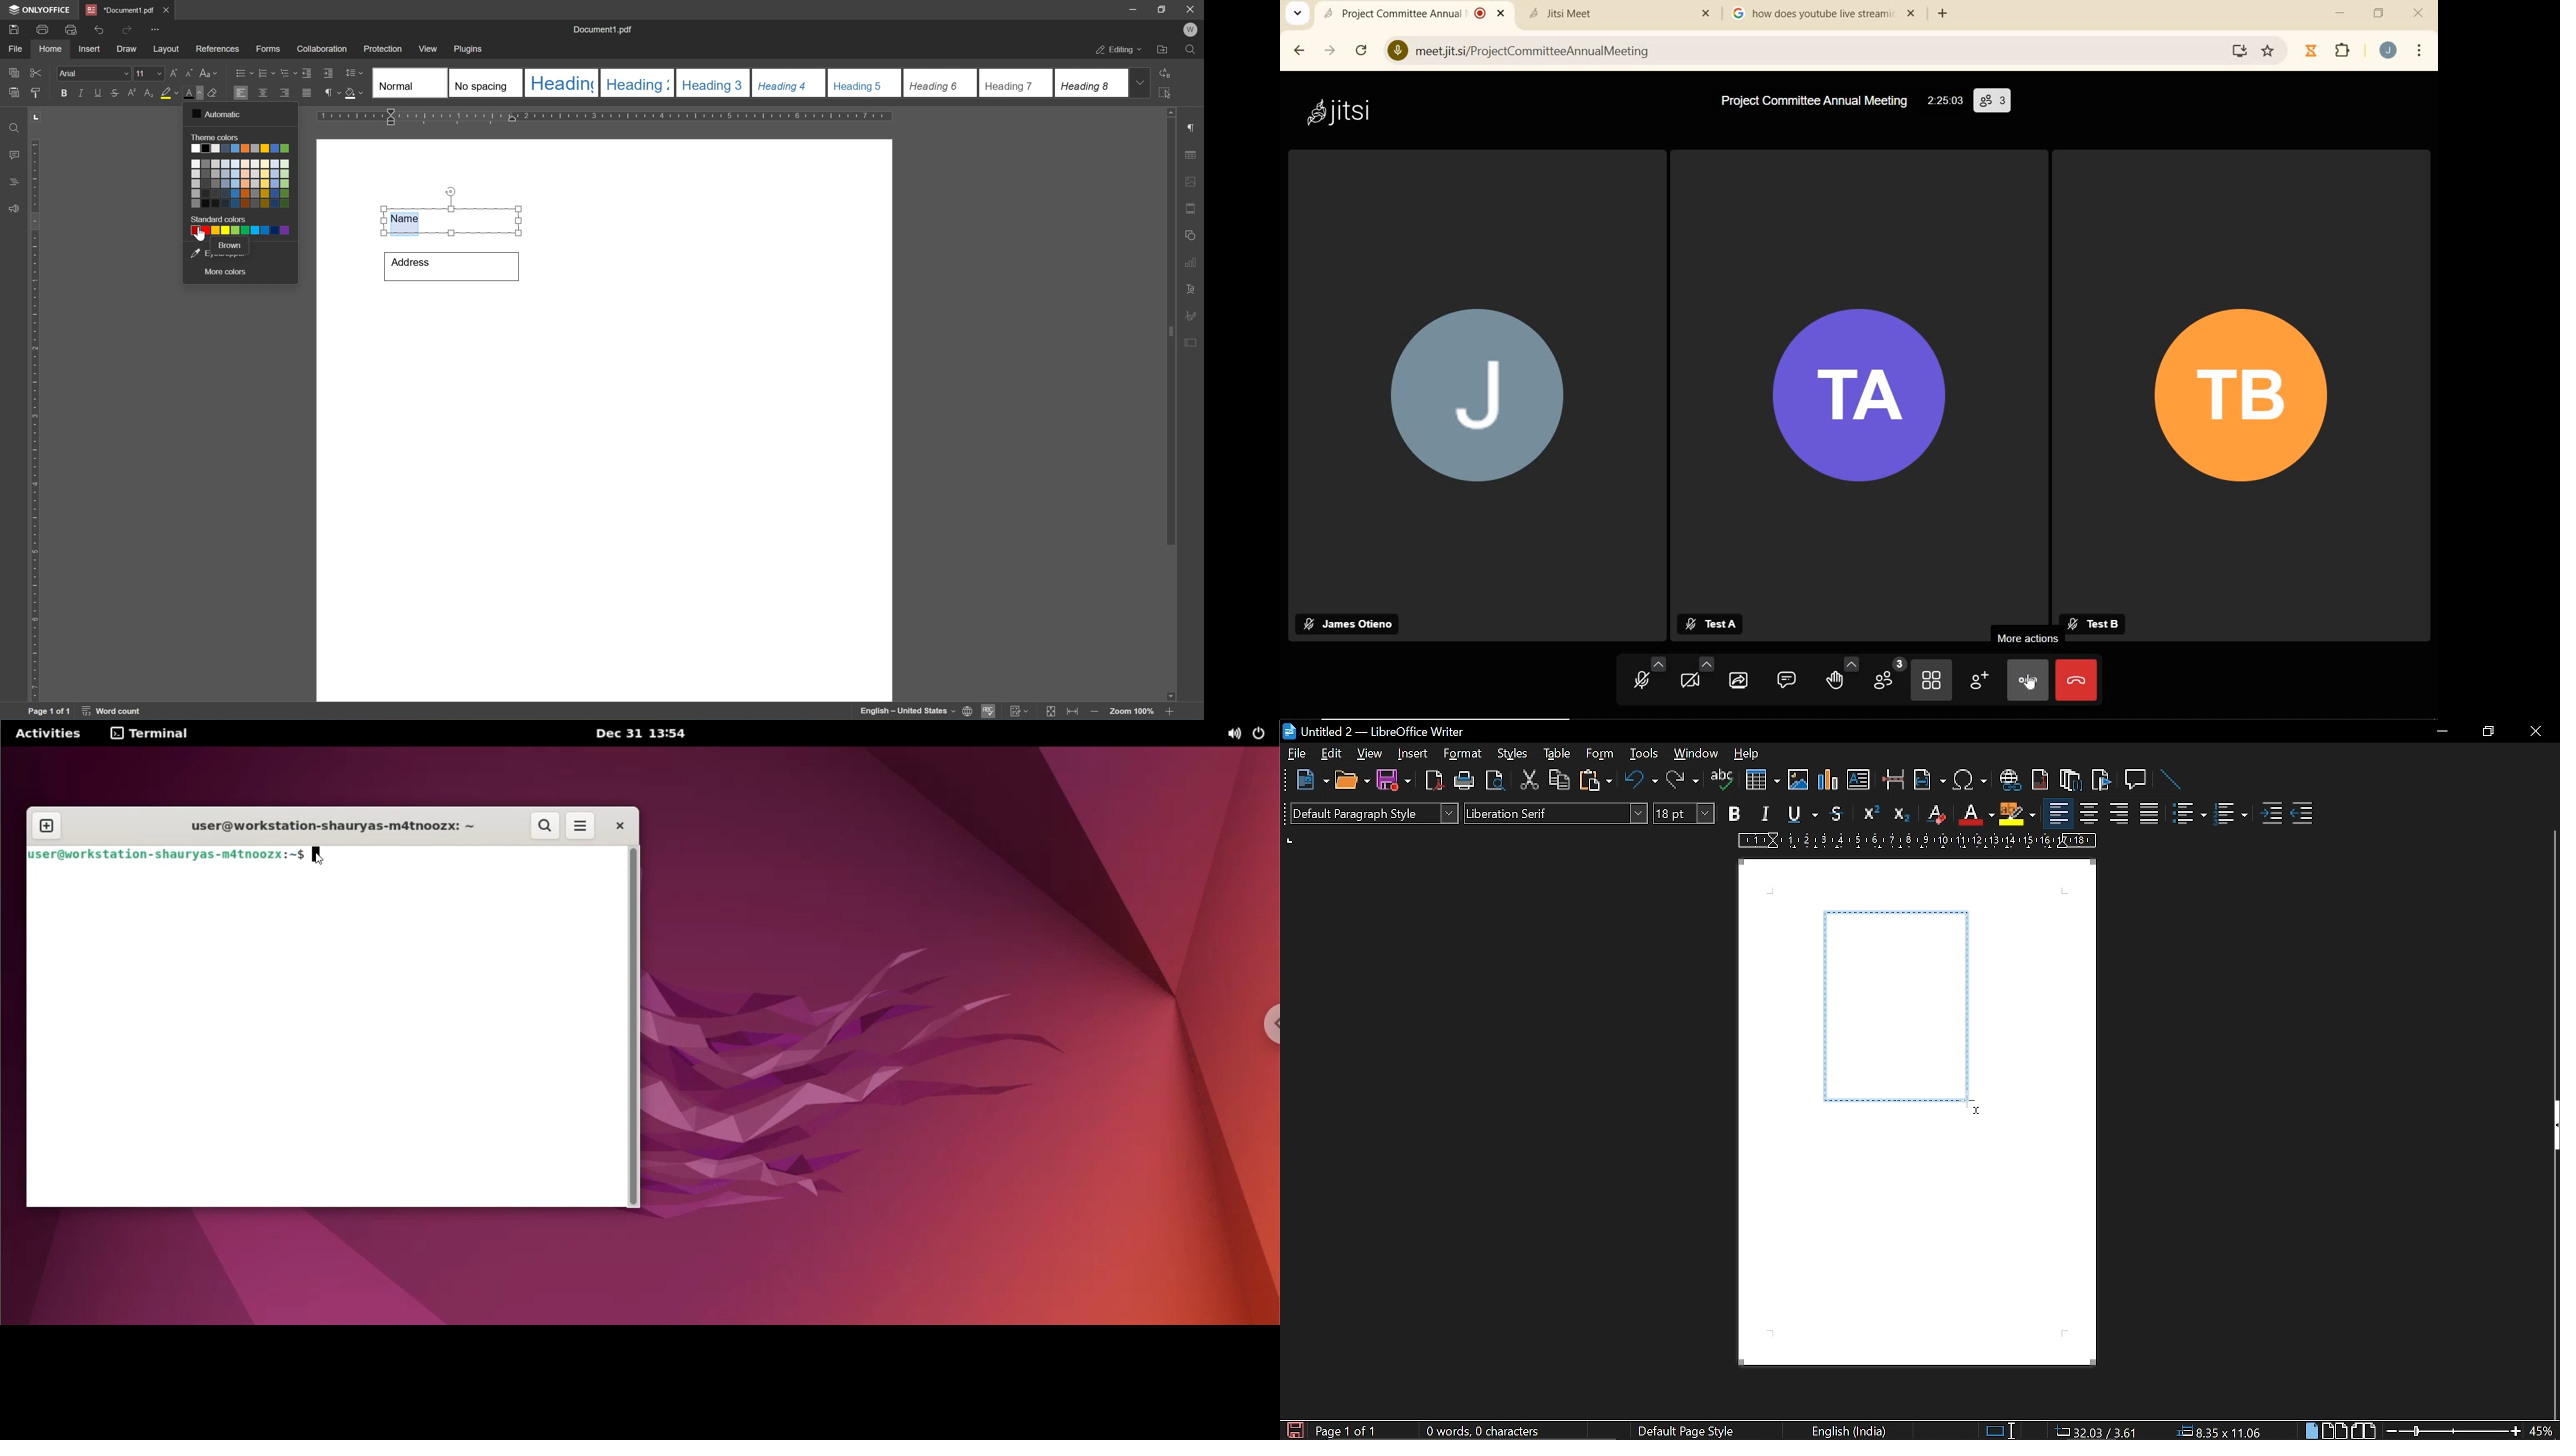  What do you see at coordinates (1682, 782) in the screenshot?
I see `redo` at bounding box center [1682, 782].